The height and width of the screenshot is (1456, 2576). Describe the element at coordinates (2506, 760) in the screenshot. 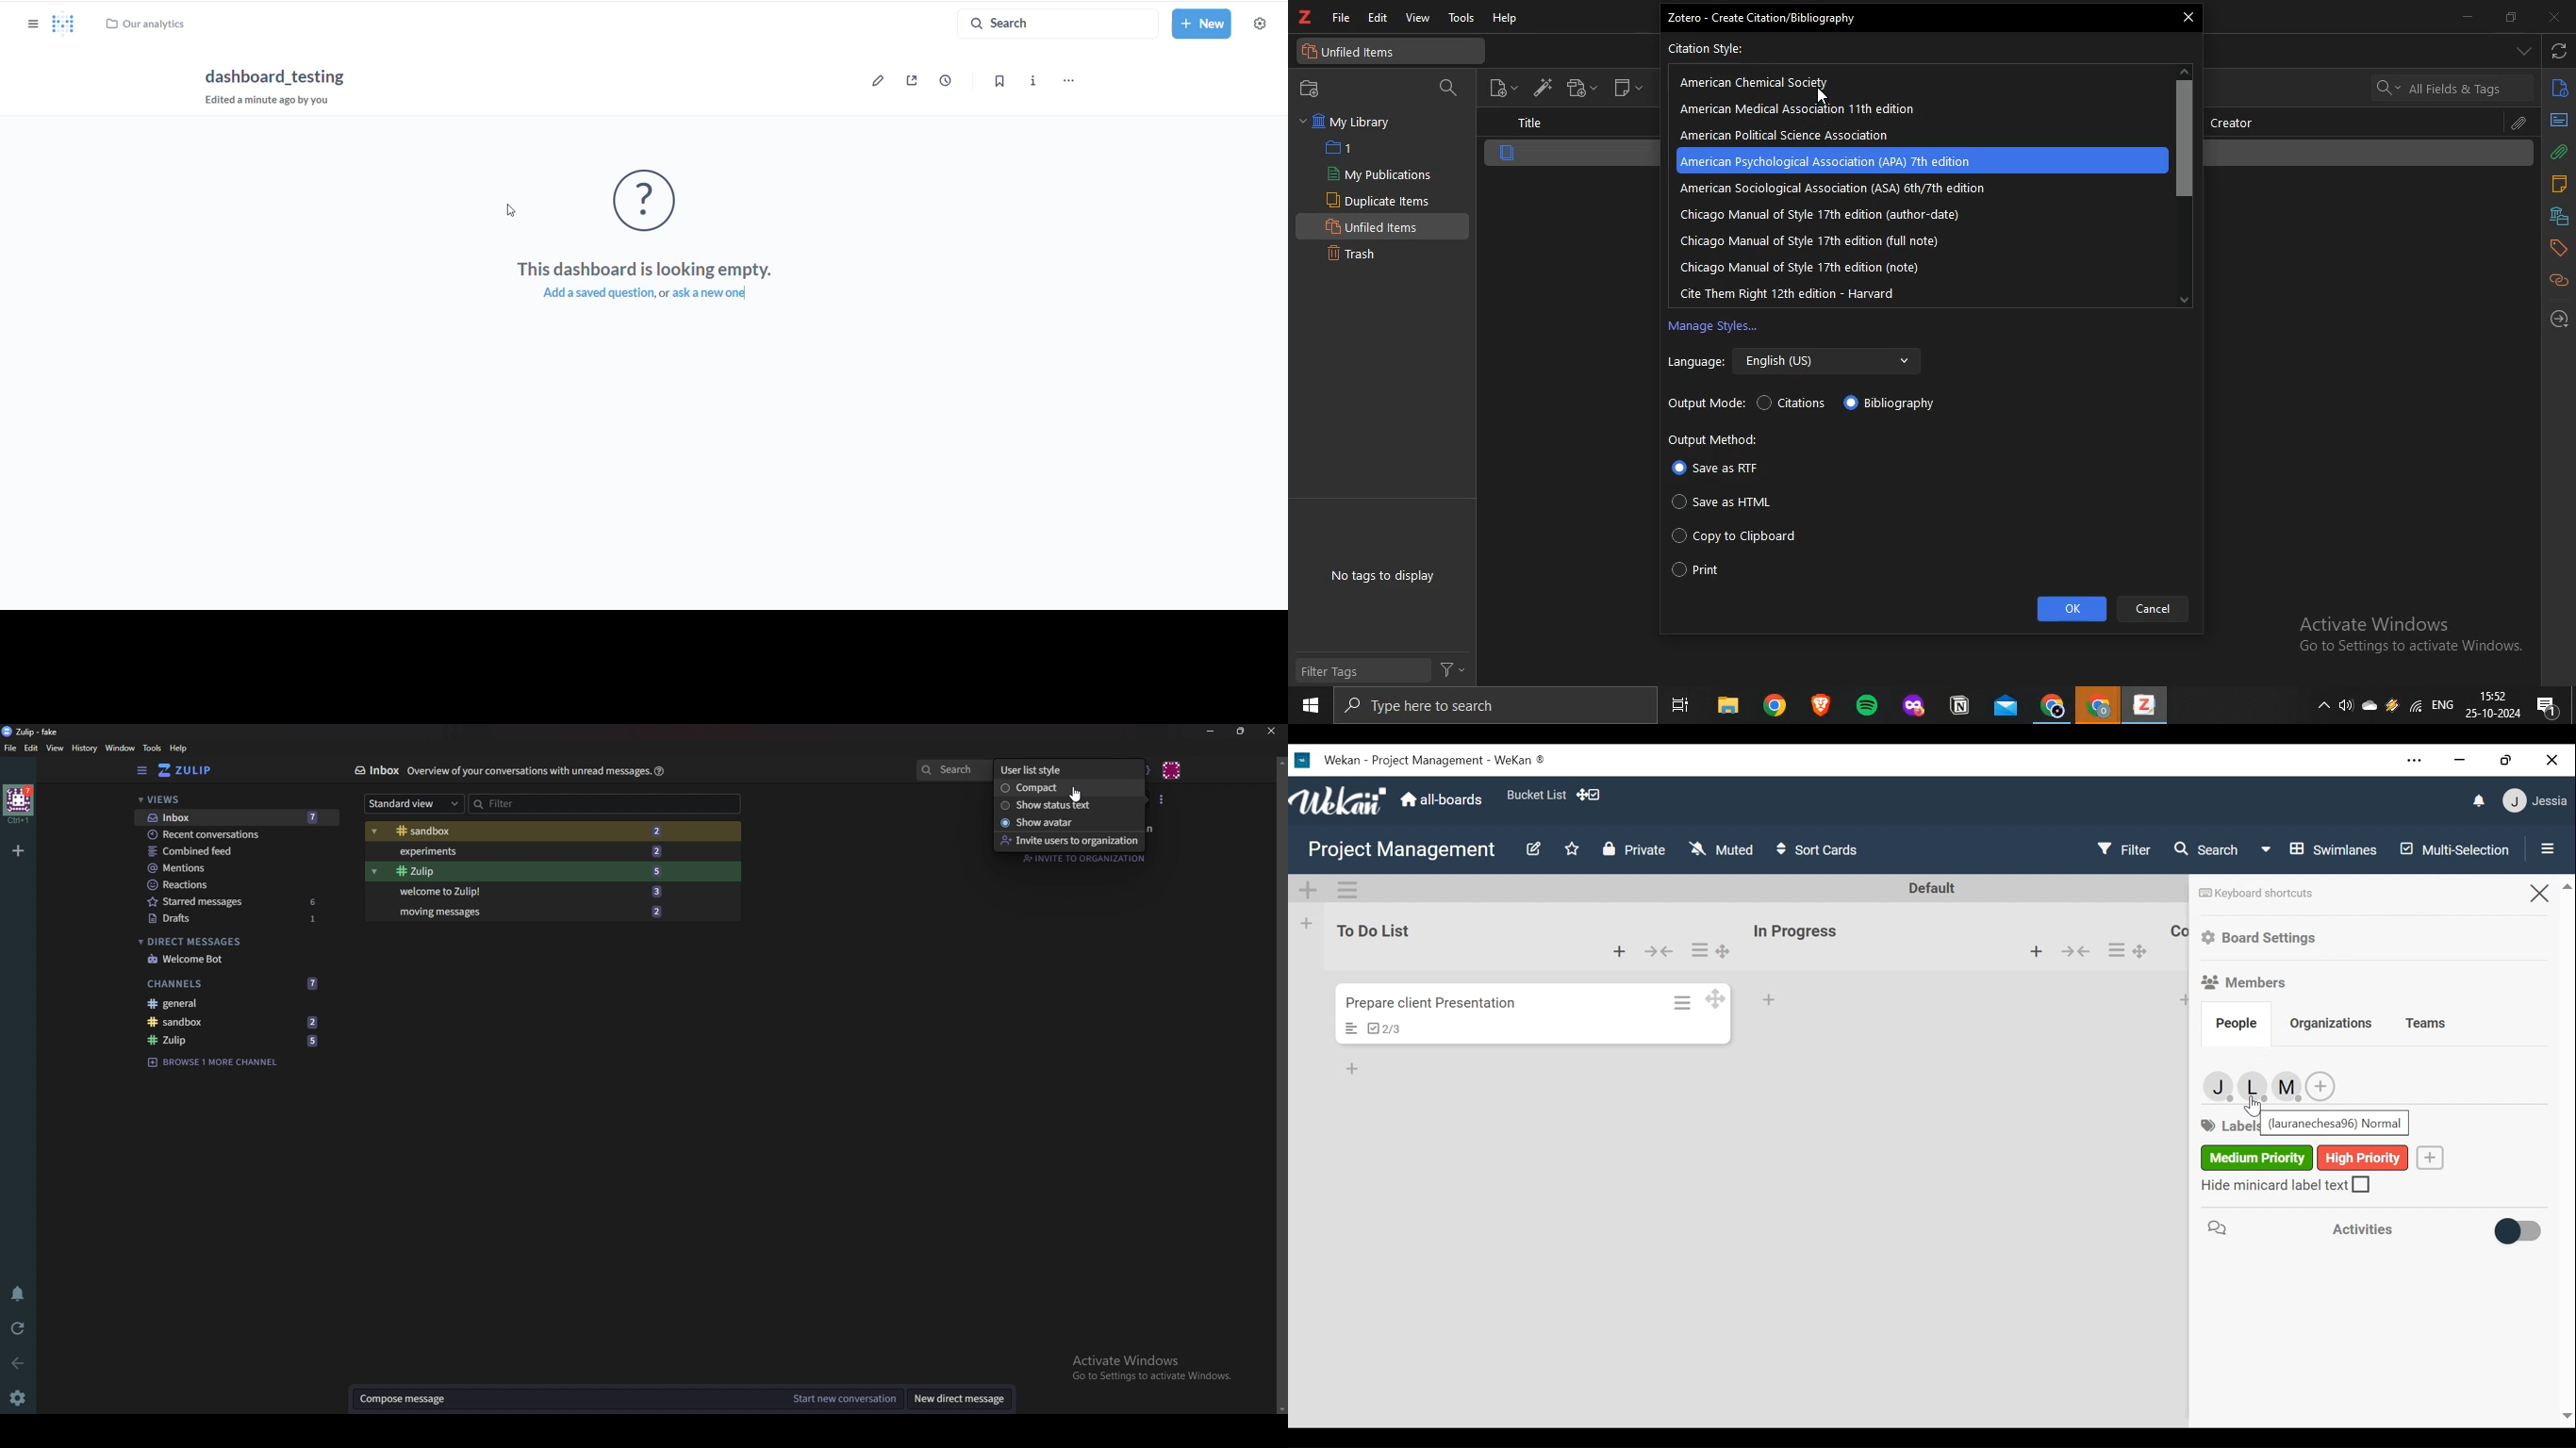

I see `Restore` at that location.